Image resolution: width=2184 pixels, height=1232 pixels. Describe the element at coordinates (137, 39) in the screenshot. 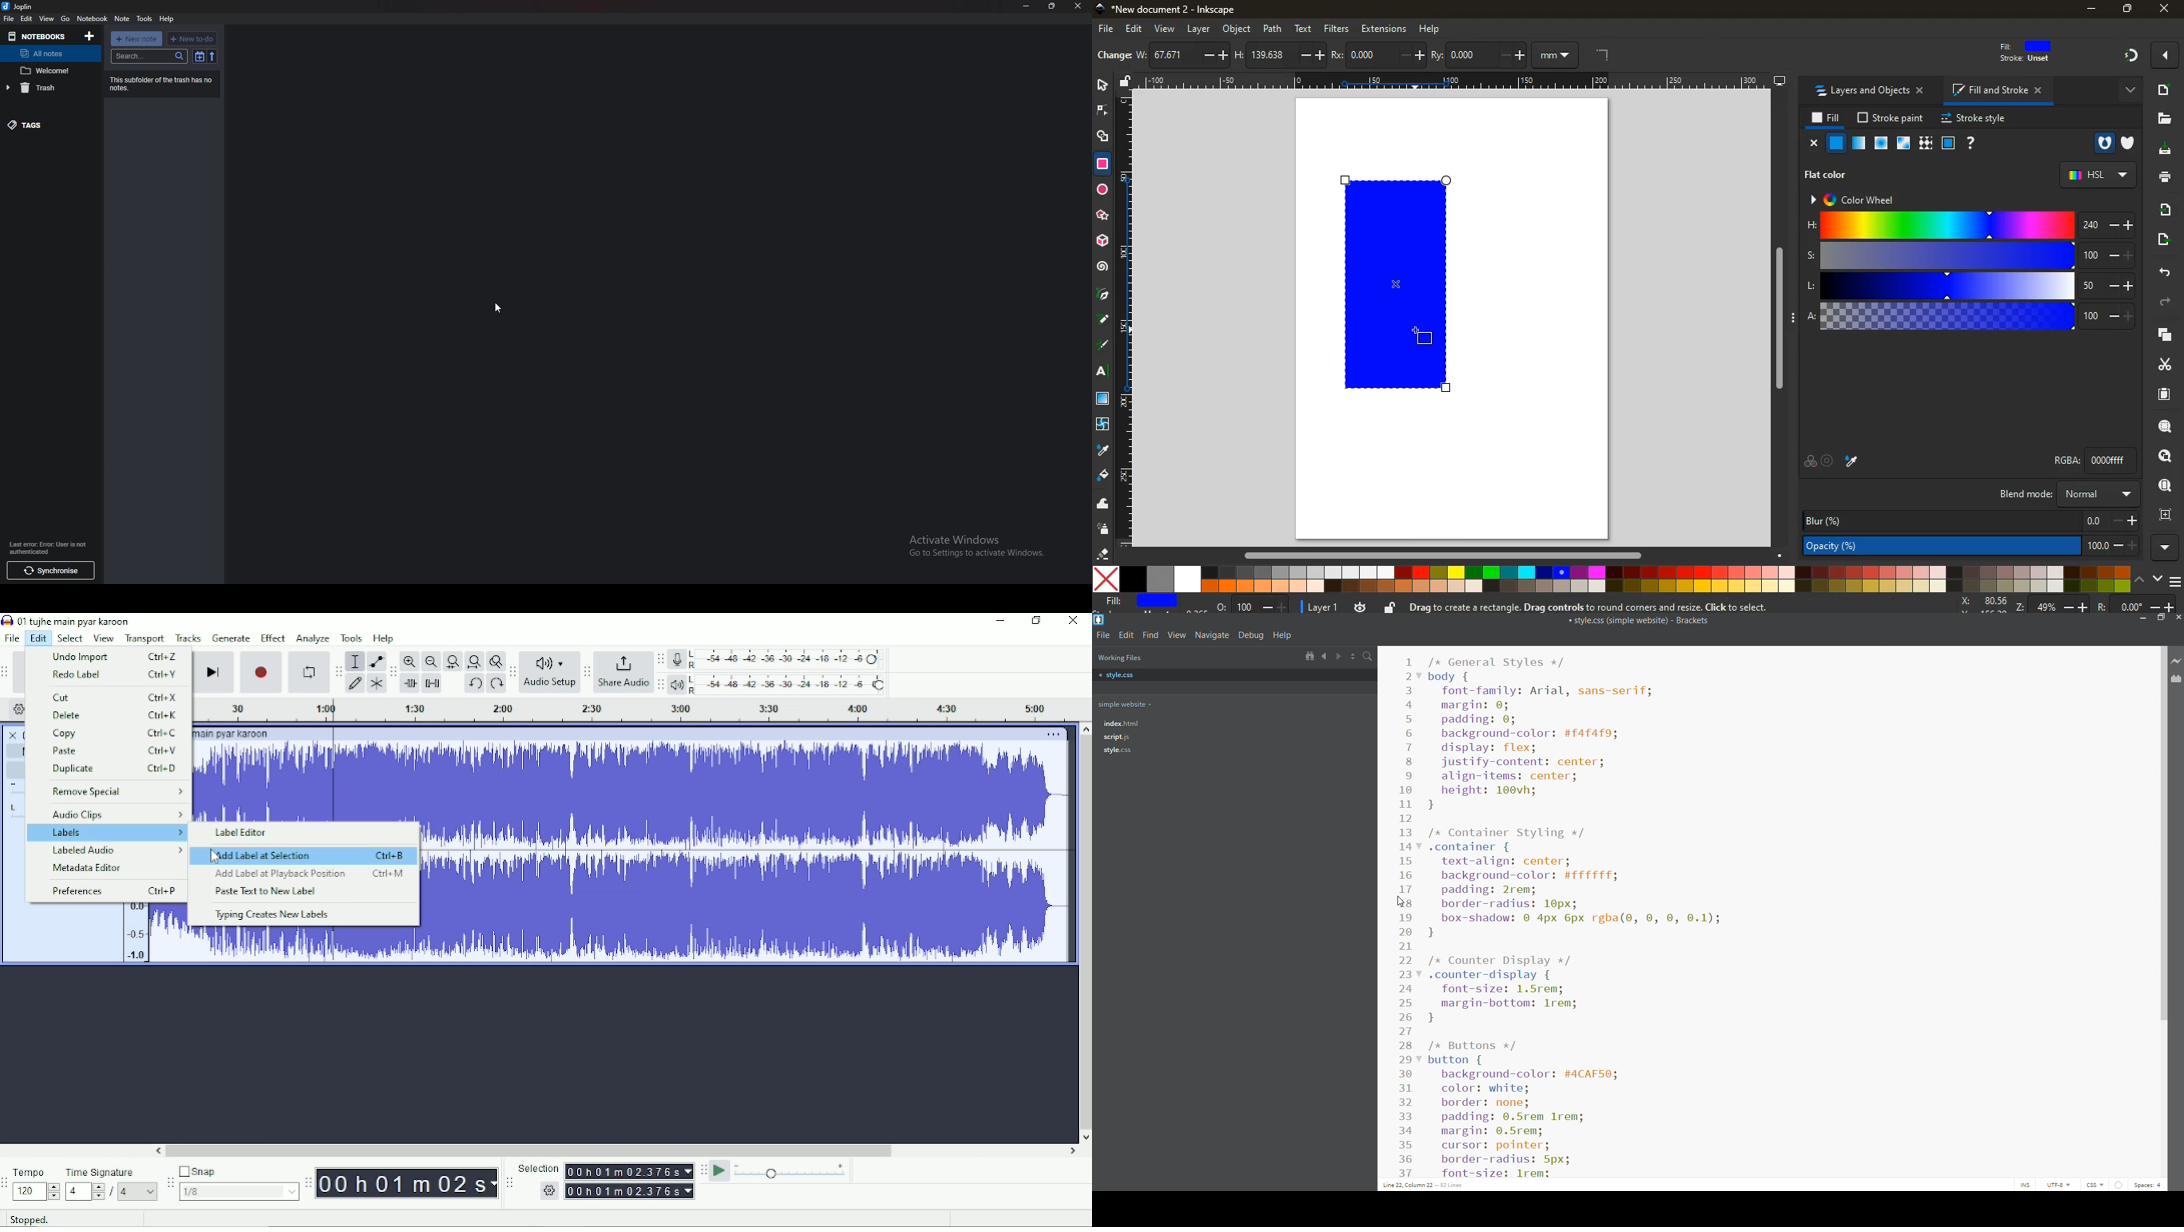

I see `new note` at that location.